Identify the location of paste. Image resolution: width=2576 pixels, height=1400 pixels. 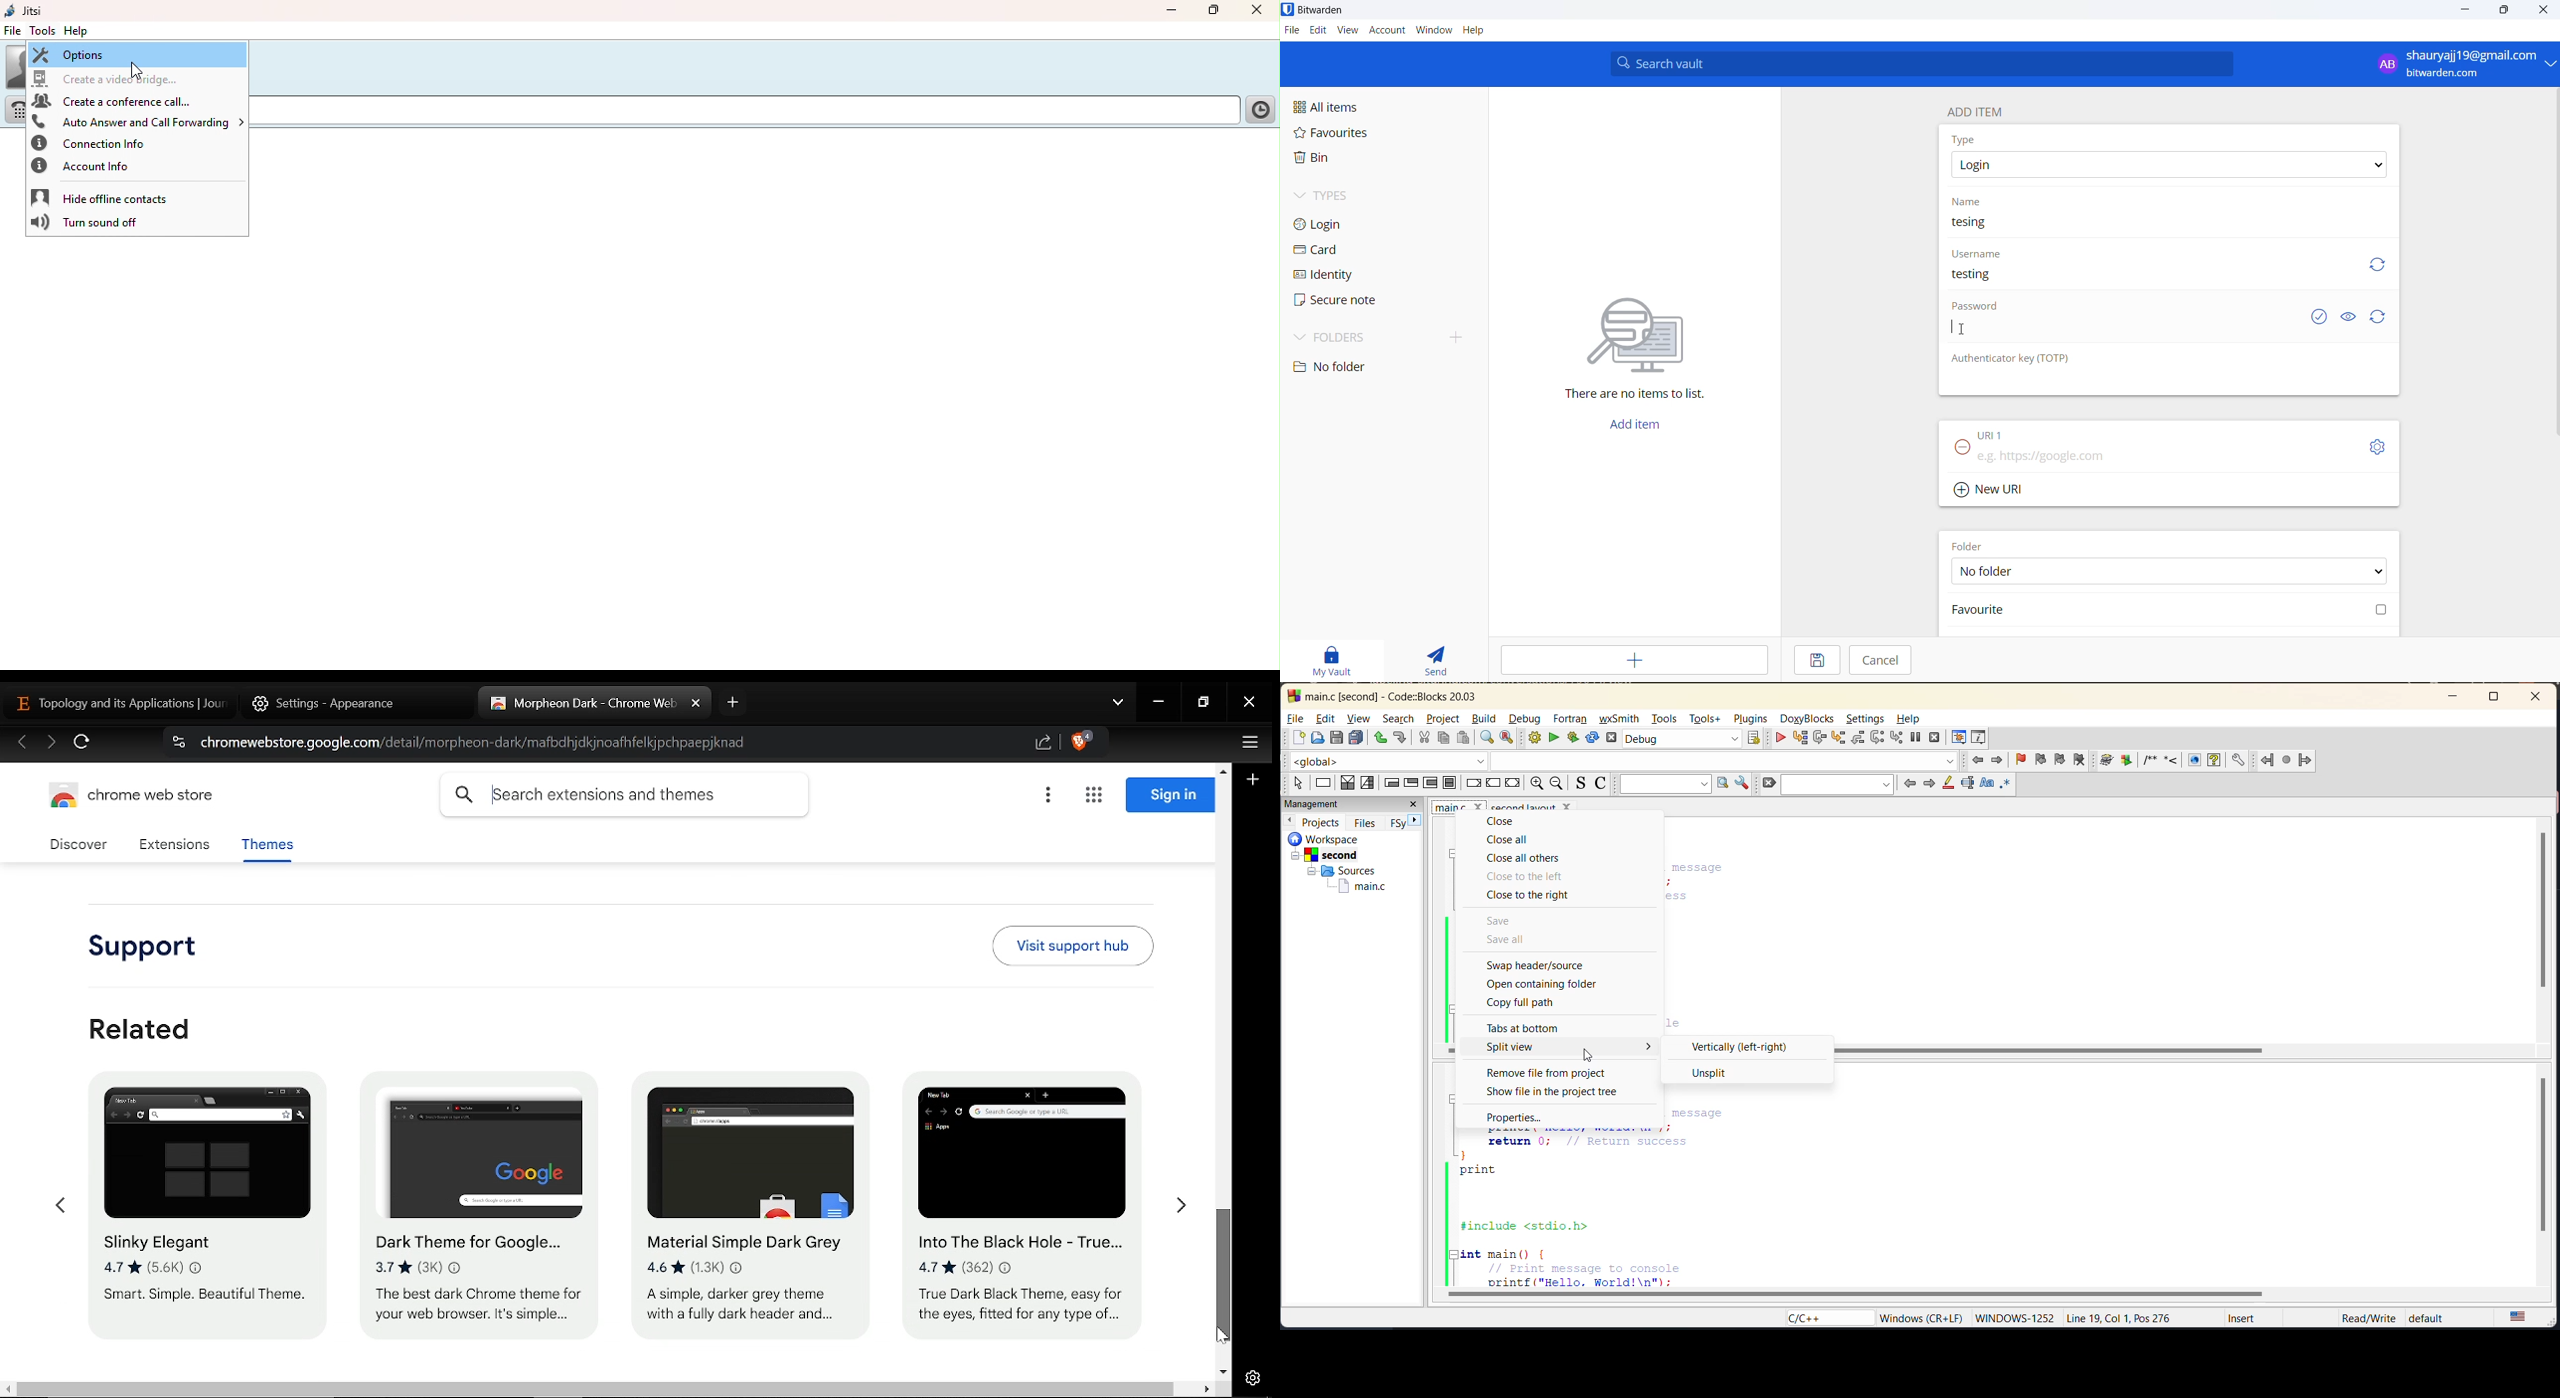
(1463, 739).